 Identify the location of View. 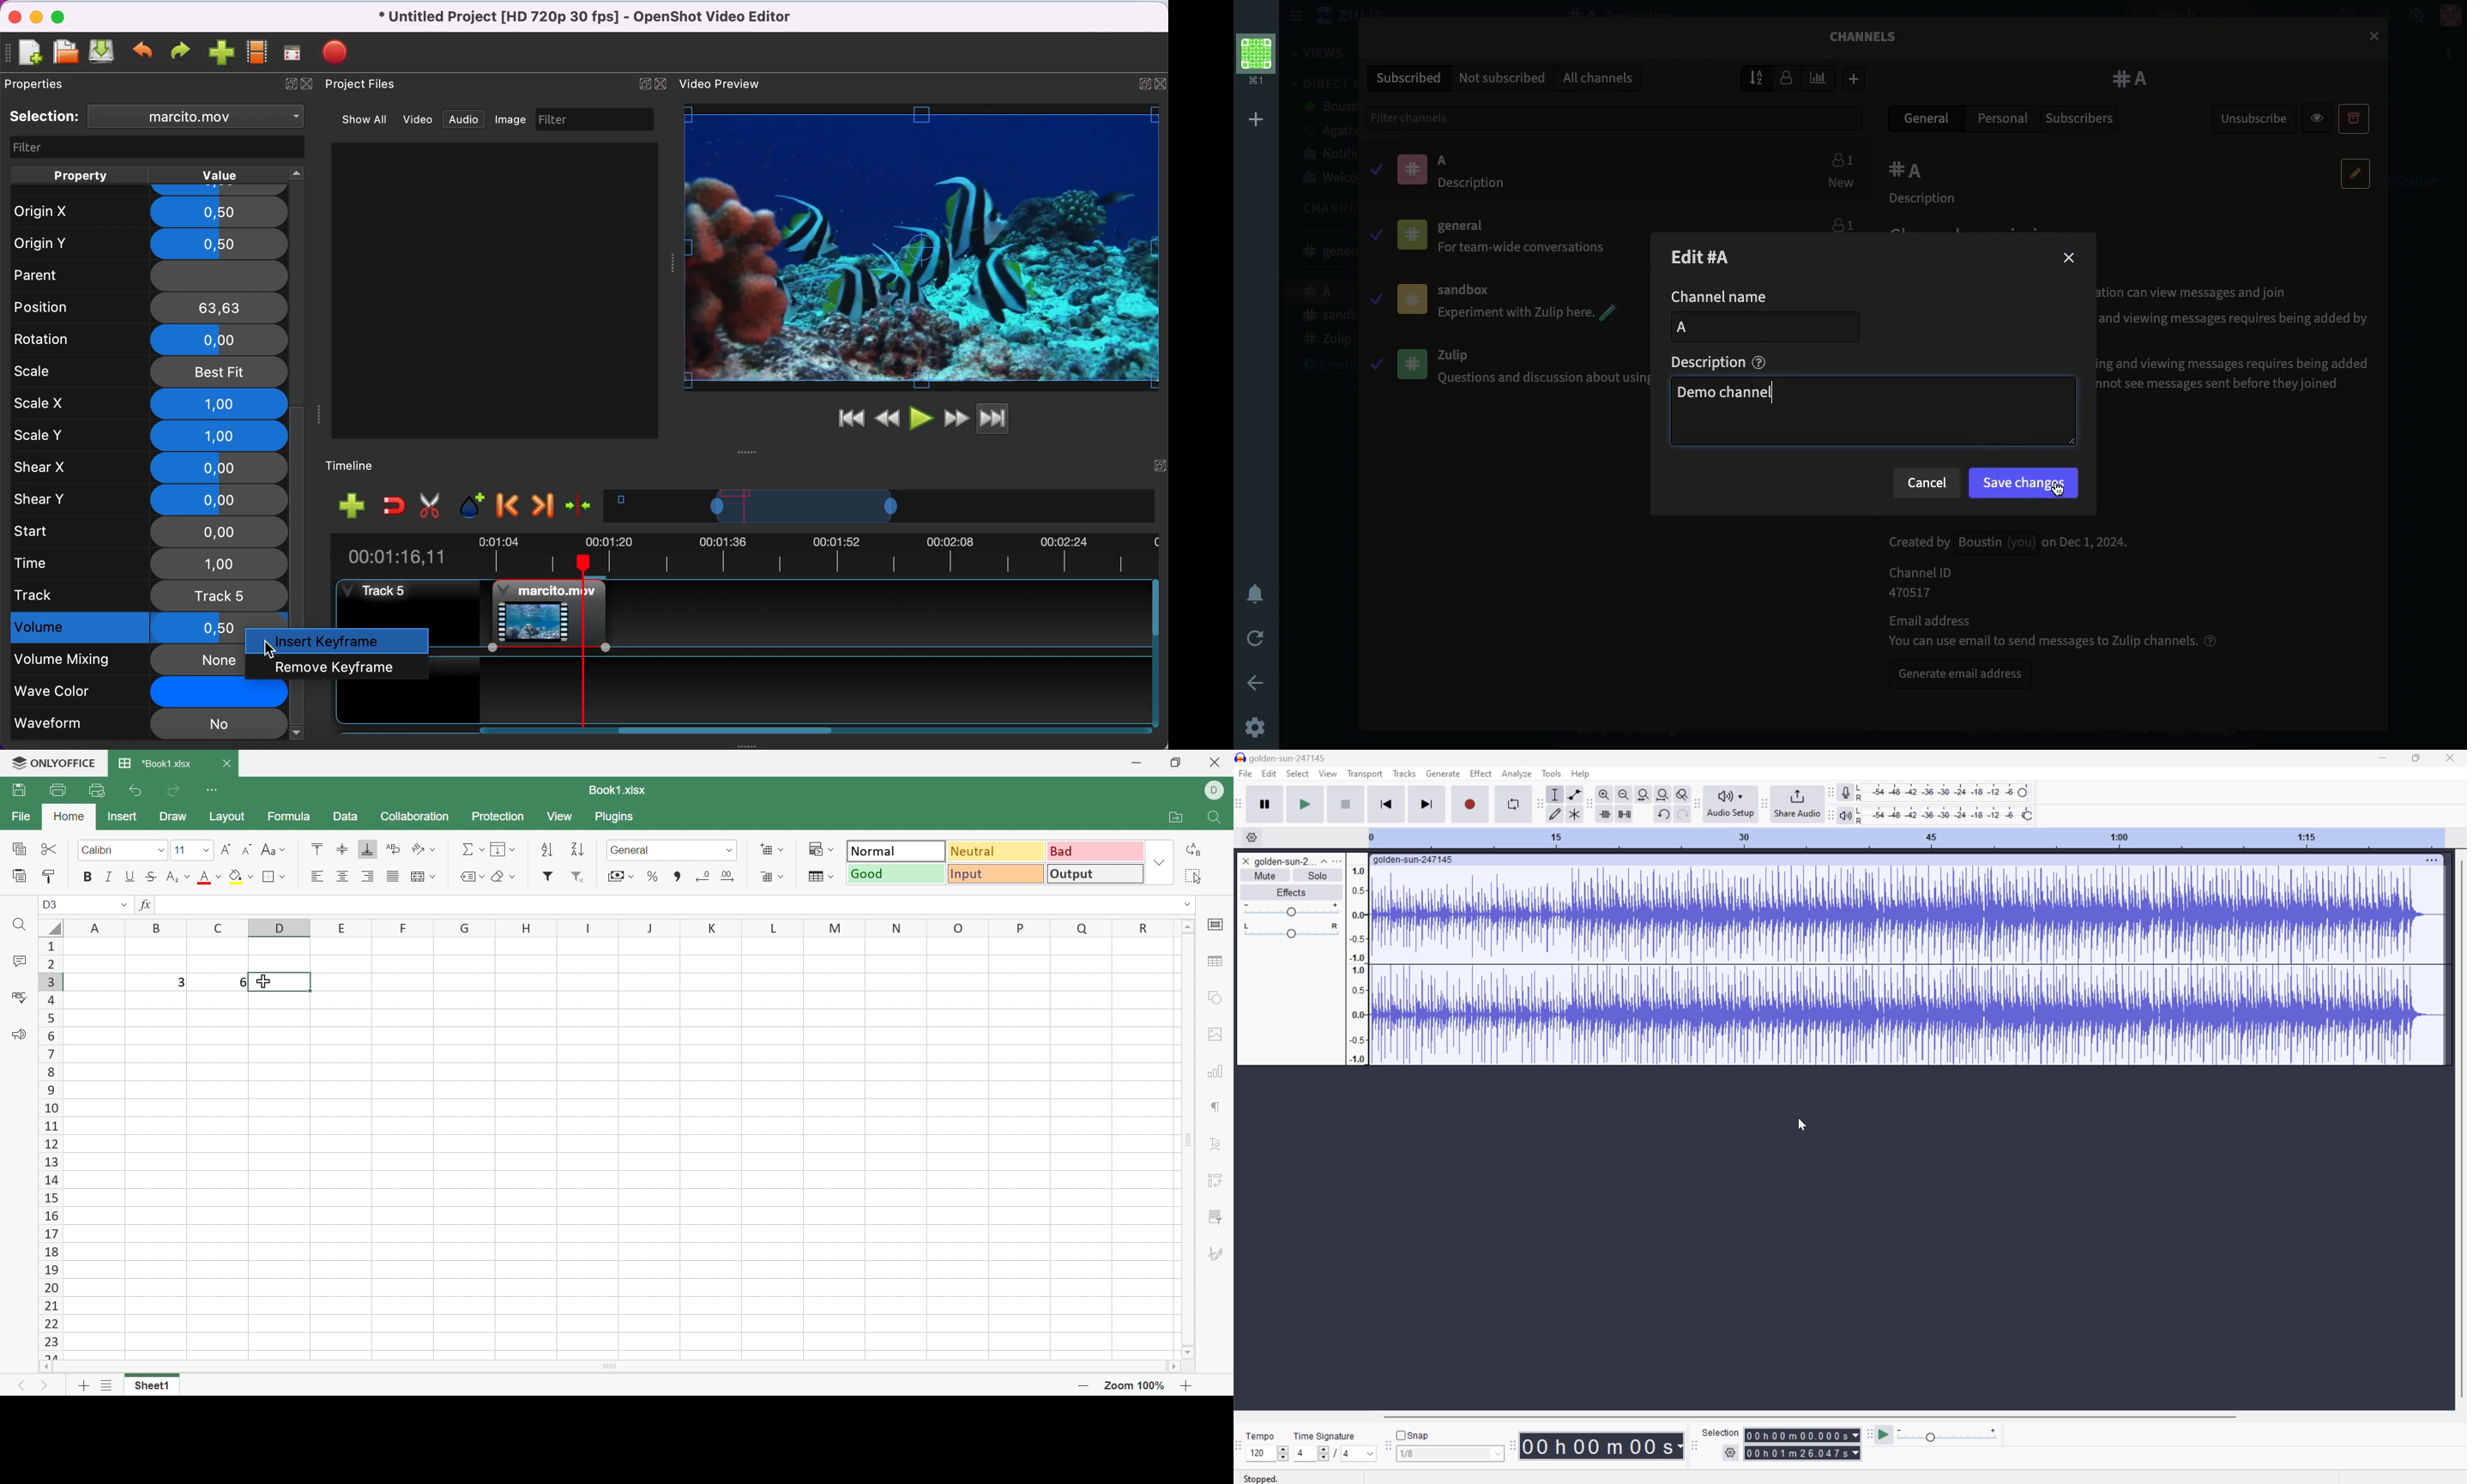
(1328, 773).